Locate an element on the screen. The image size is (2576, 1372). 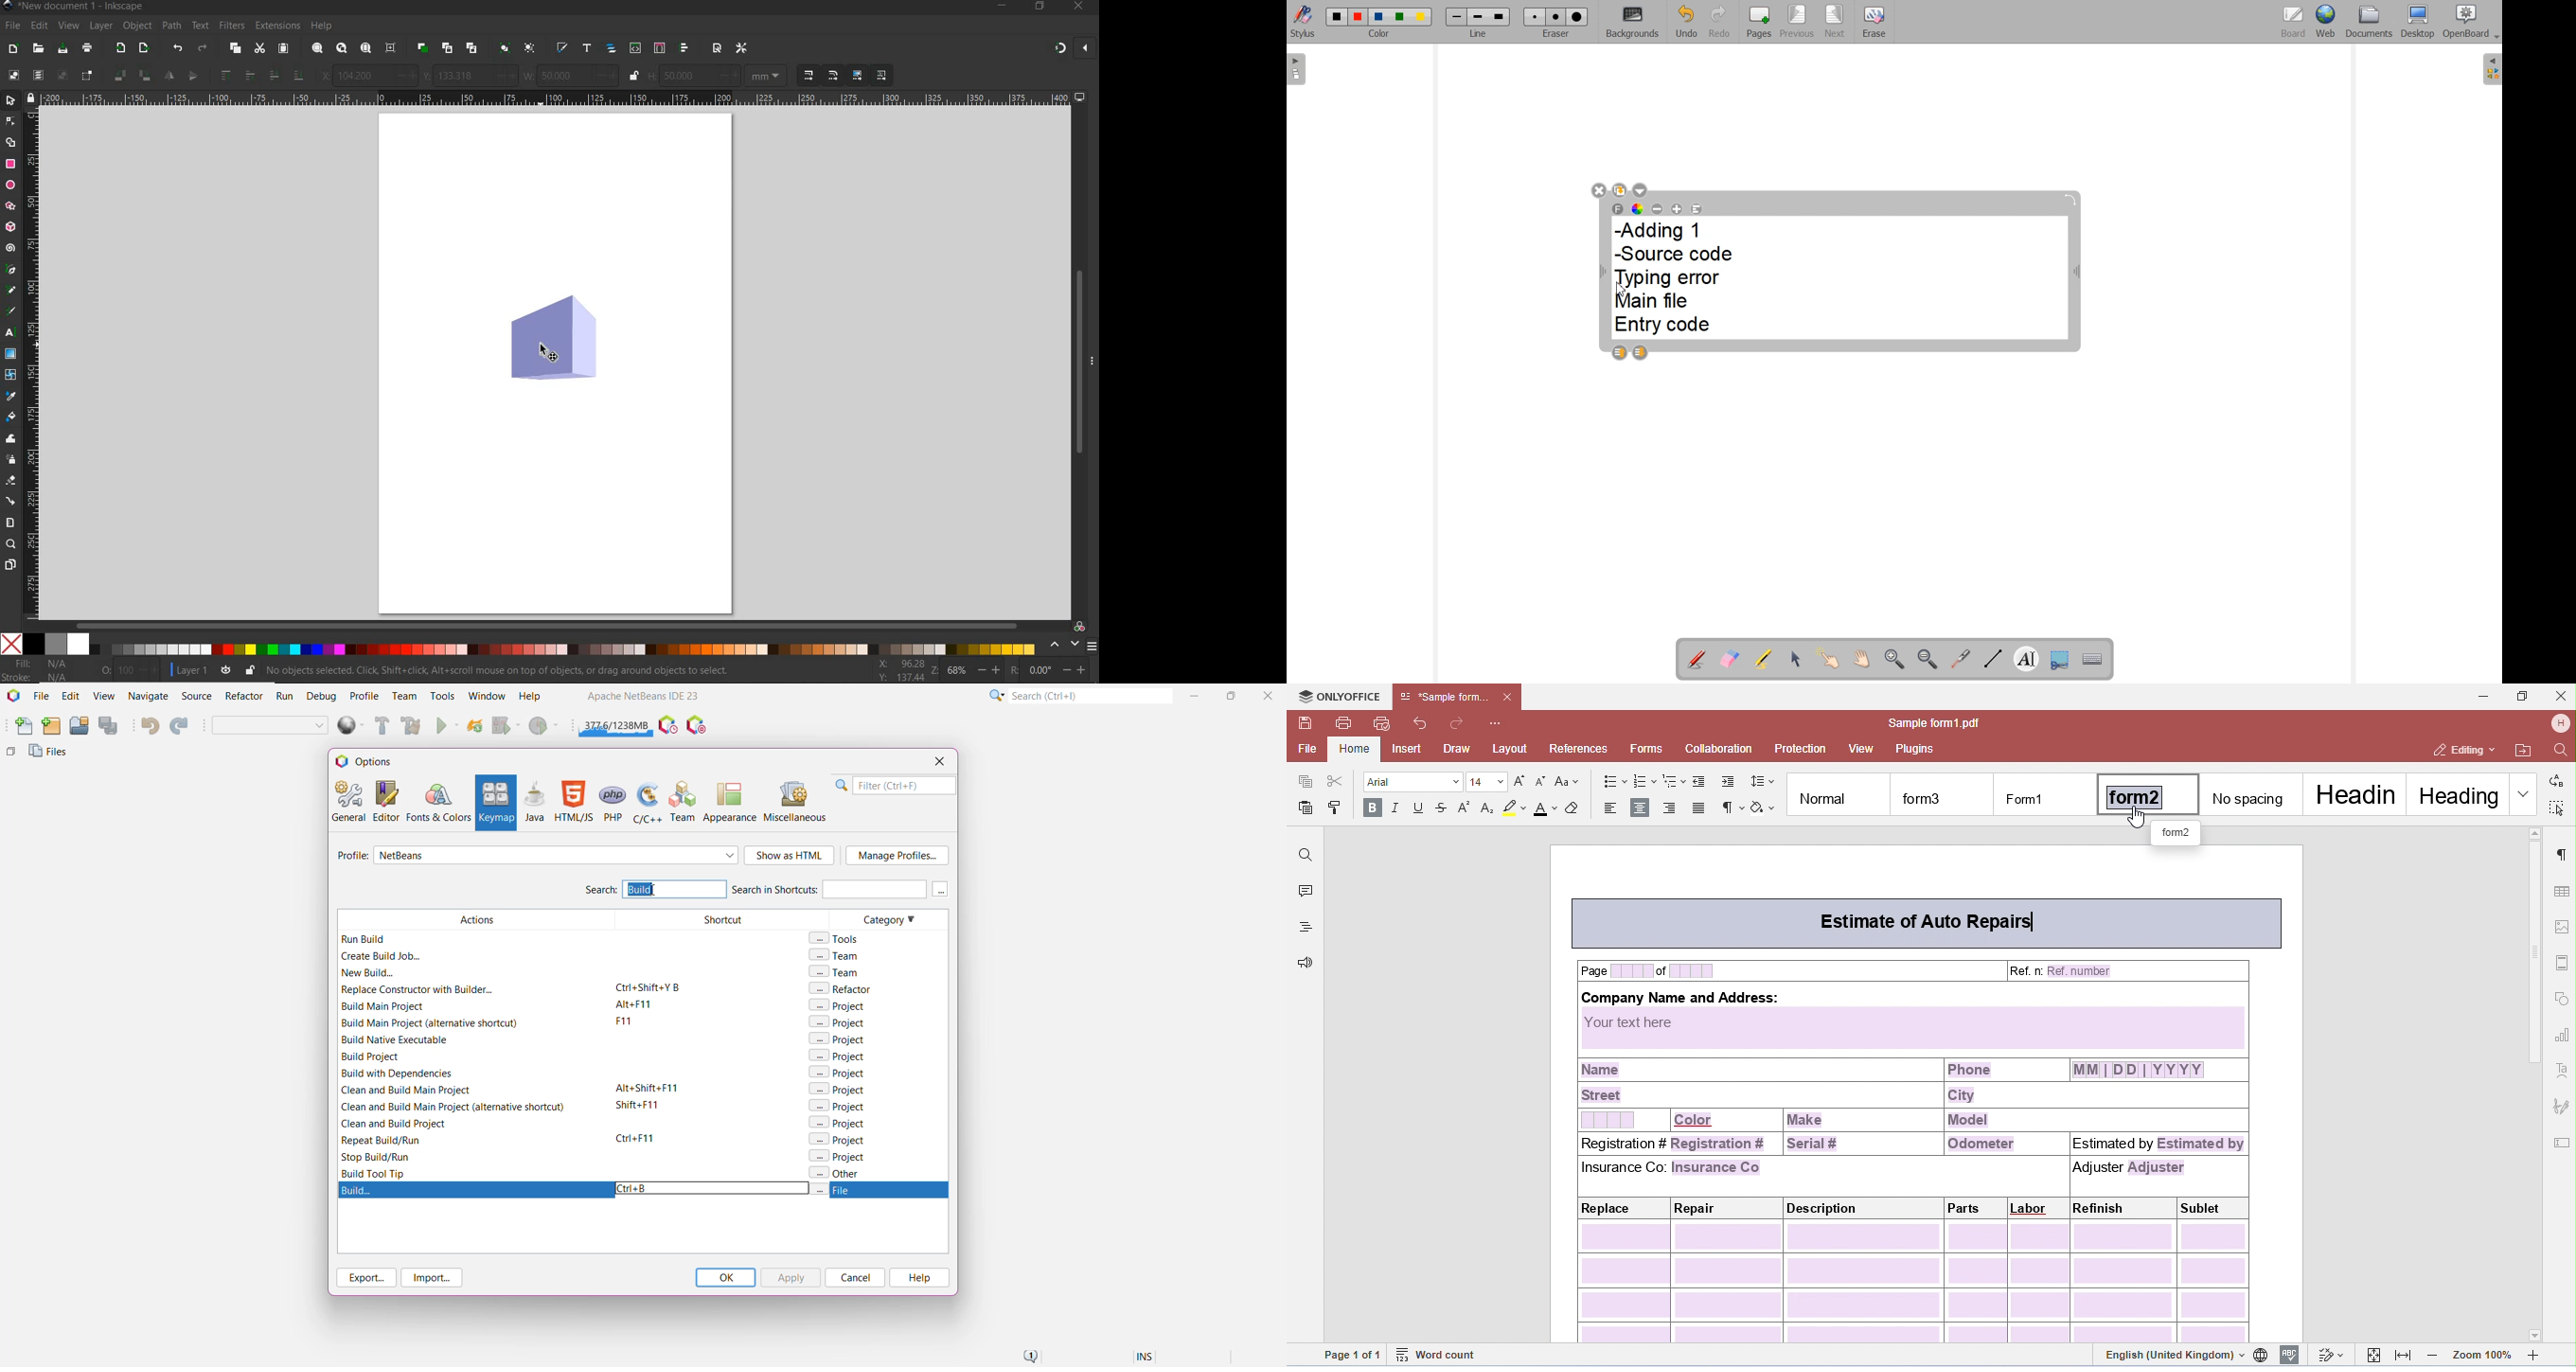
object flip is located at coordinates (168, 77).